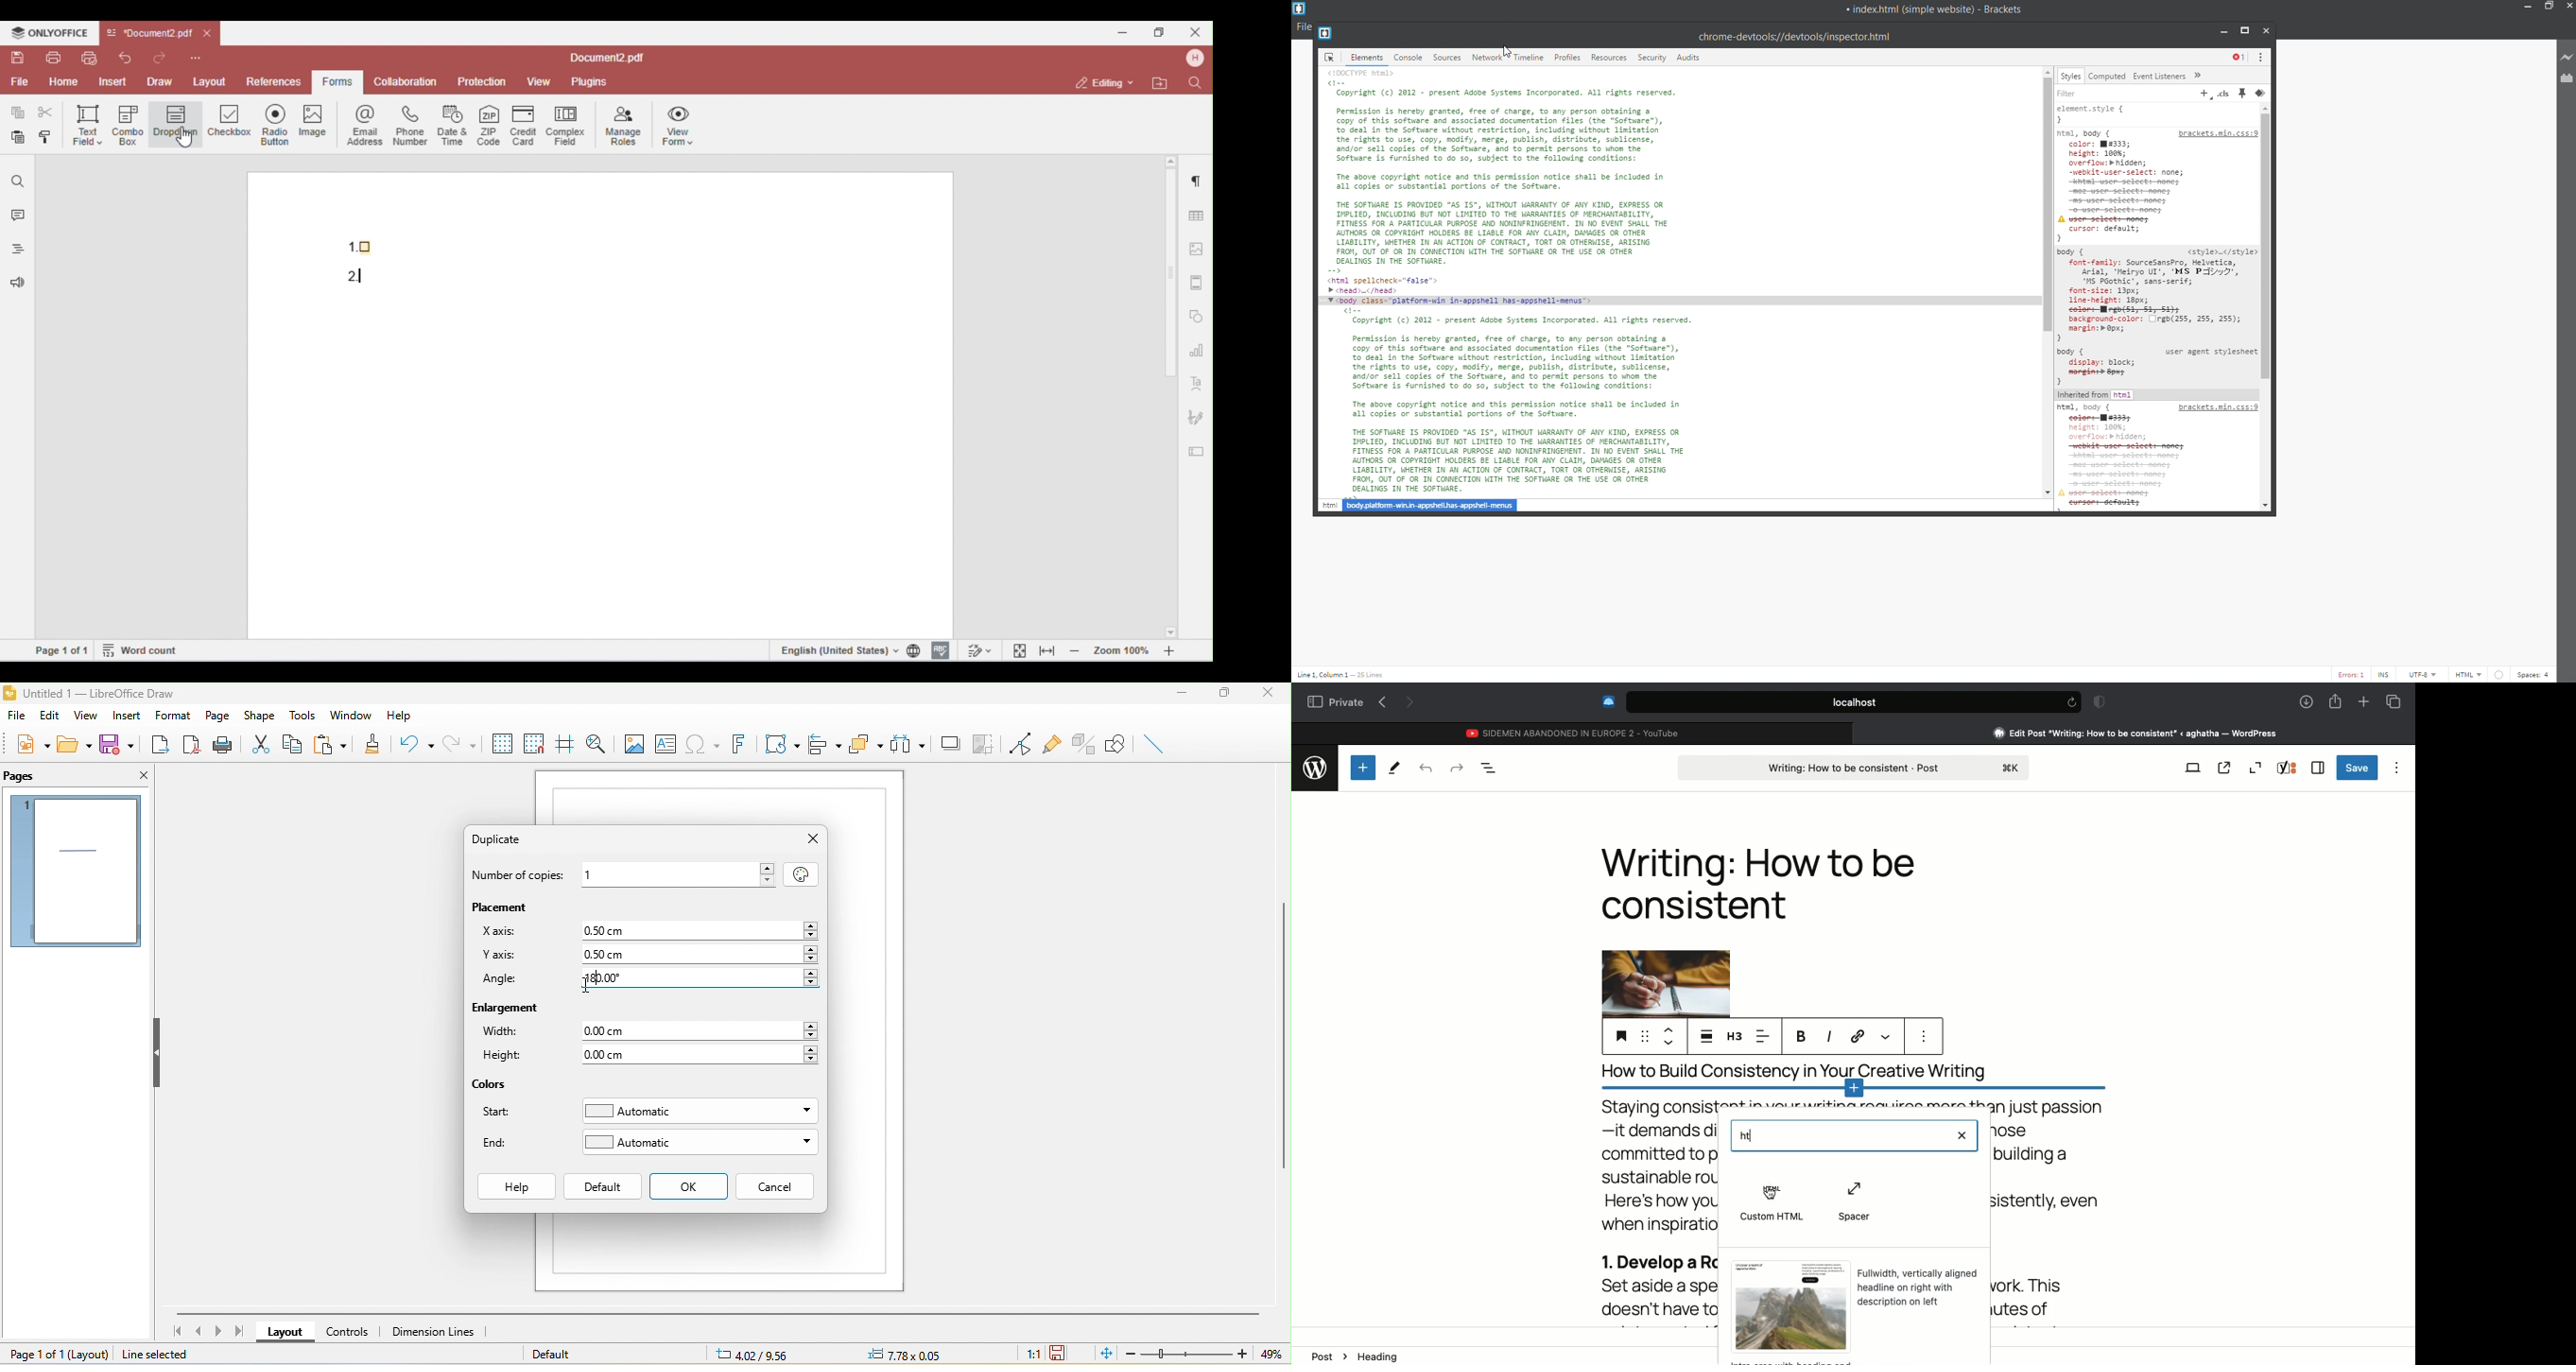  What do you see at coordinates (375, 742) in the screenshot?
I see `clone formatting` at bounding box center [375, 742].